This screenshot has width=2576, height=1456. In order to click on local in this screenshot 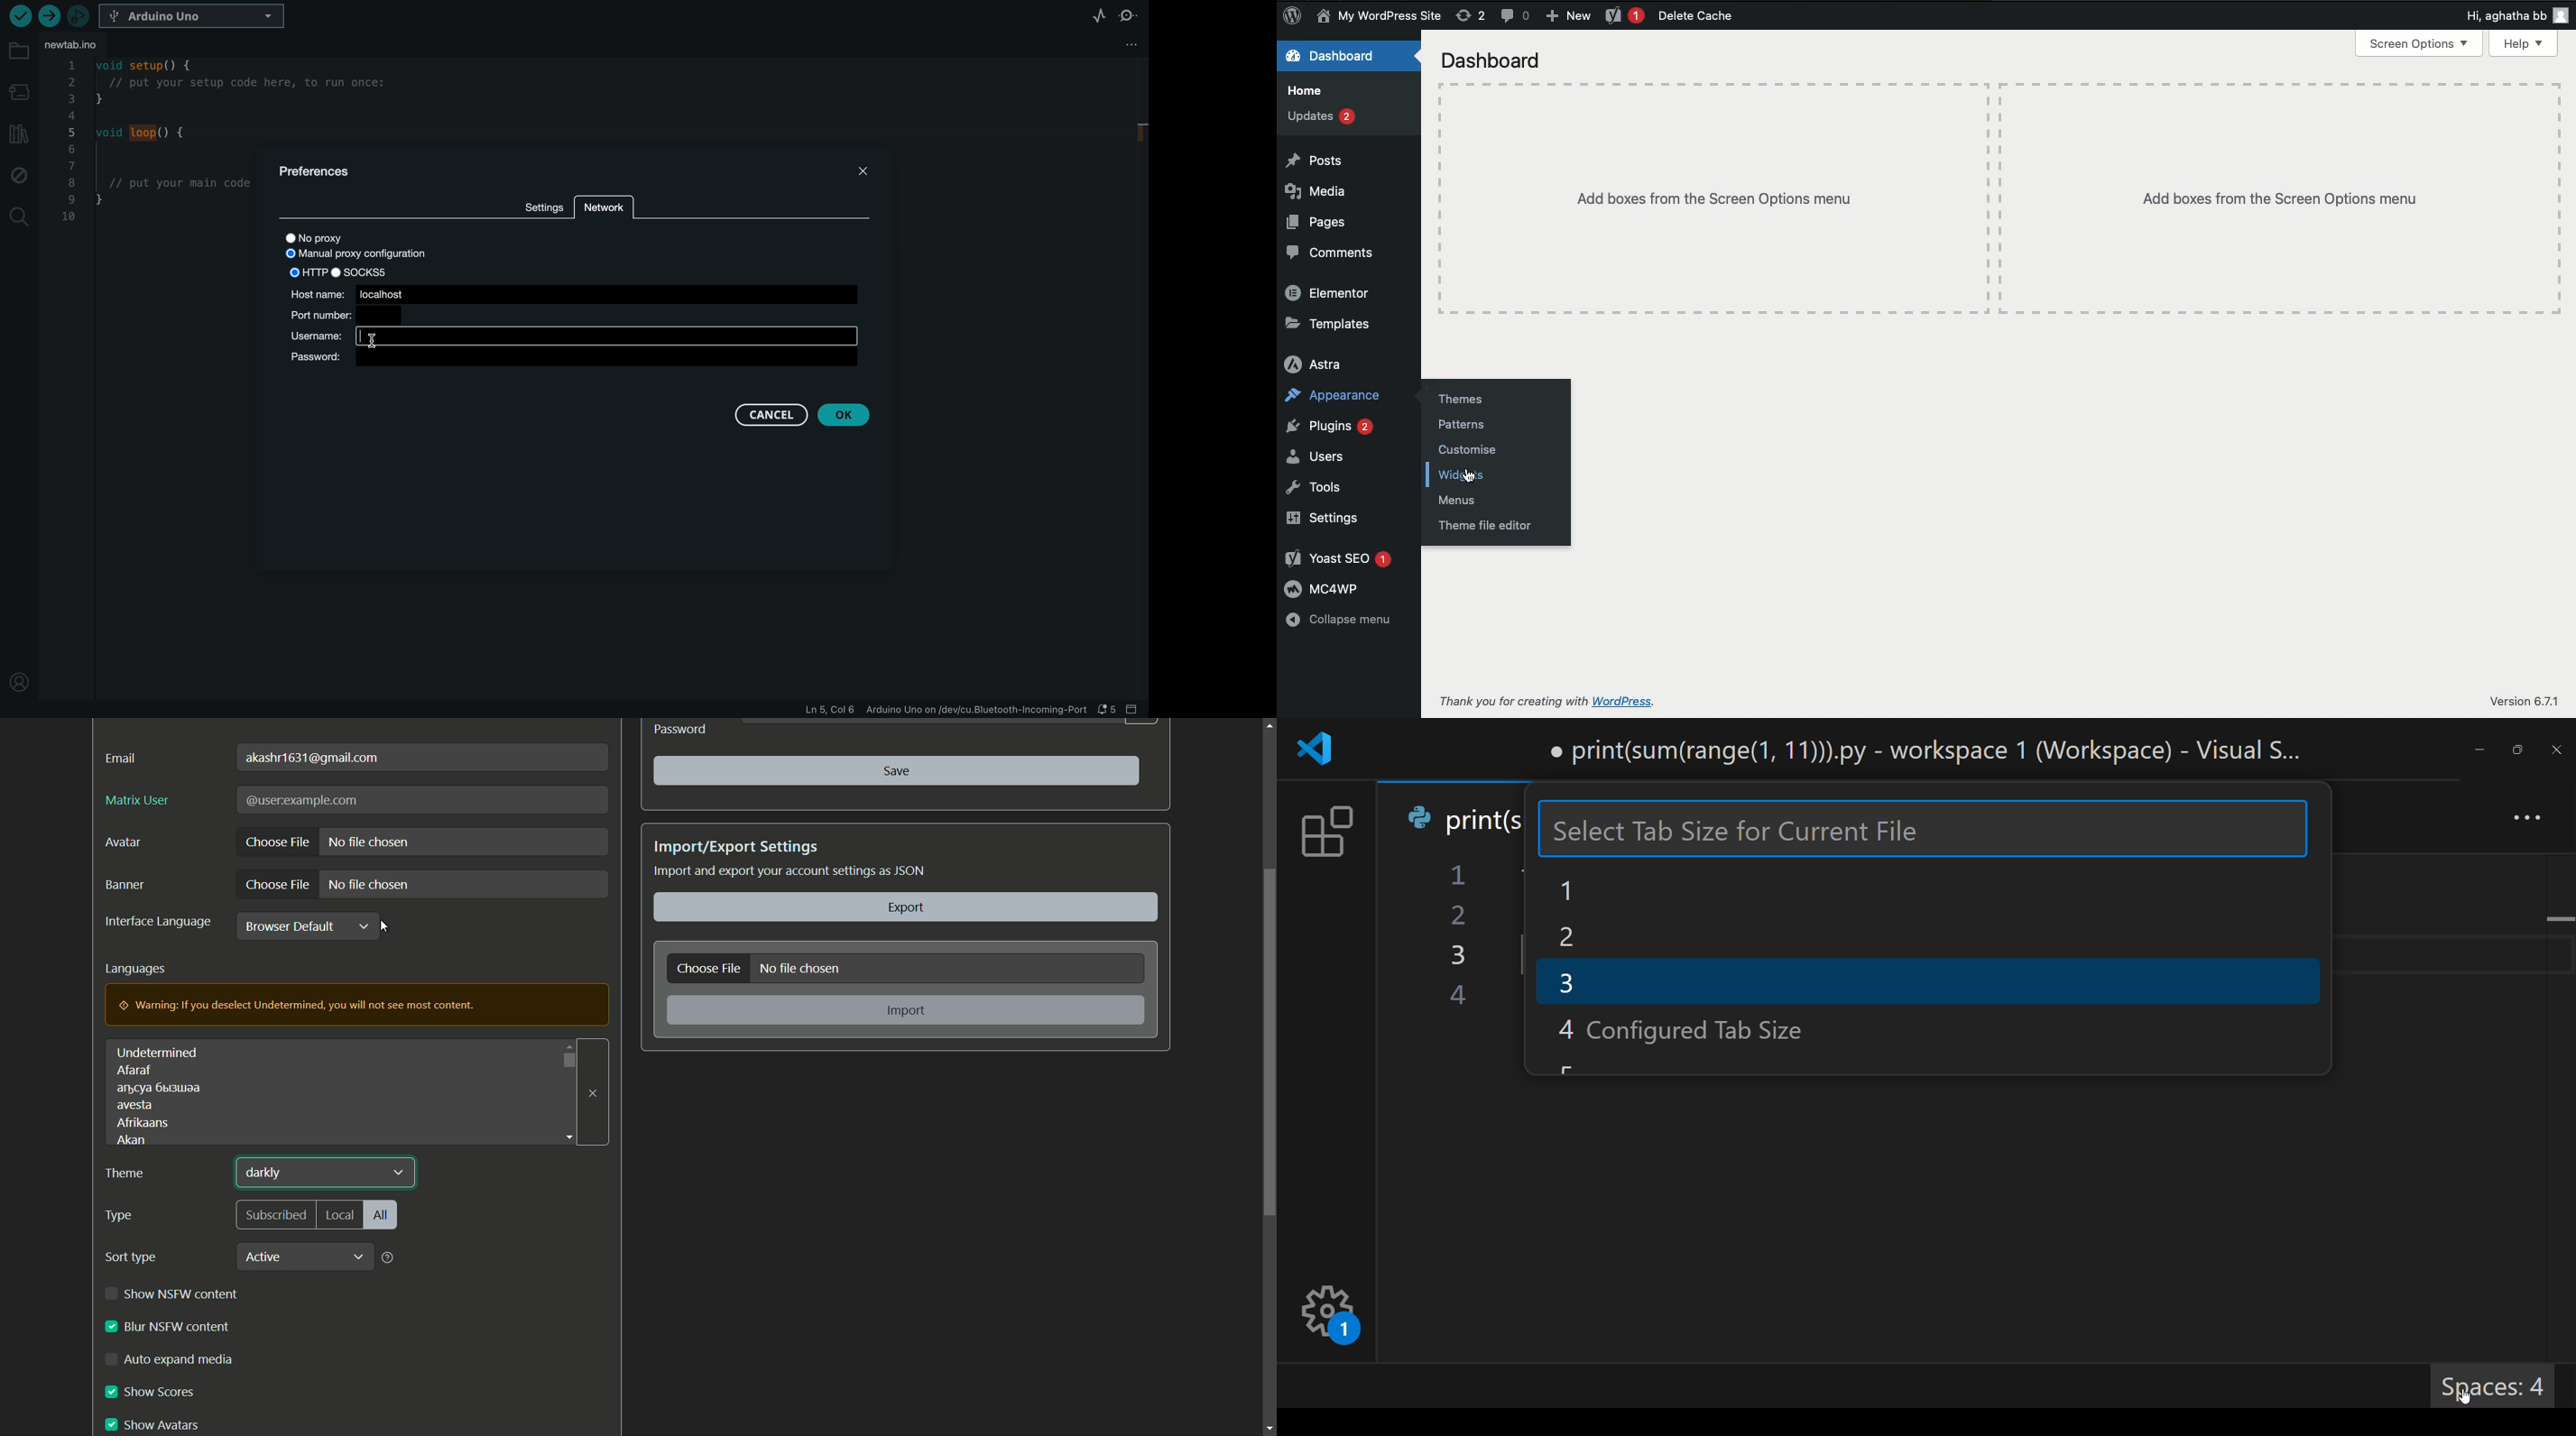, I will do `click(340, 1215)`.